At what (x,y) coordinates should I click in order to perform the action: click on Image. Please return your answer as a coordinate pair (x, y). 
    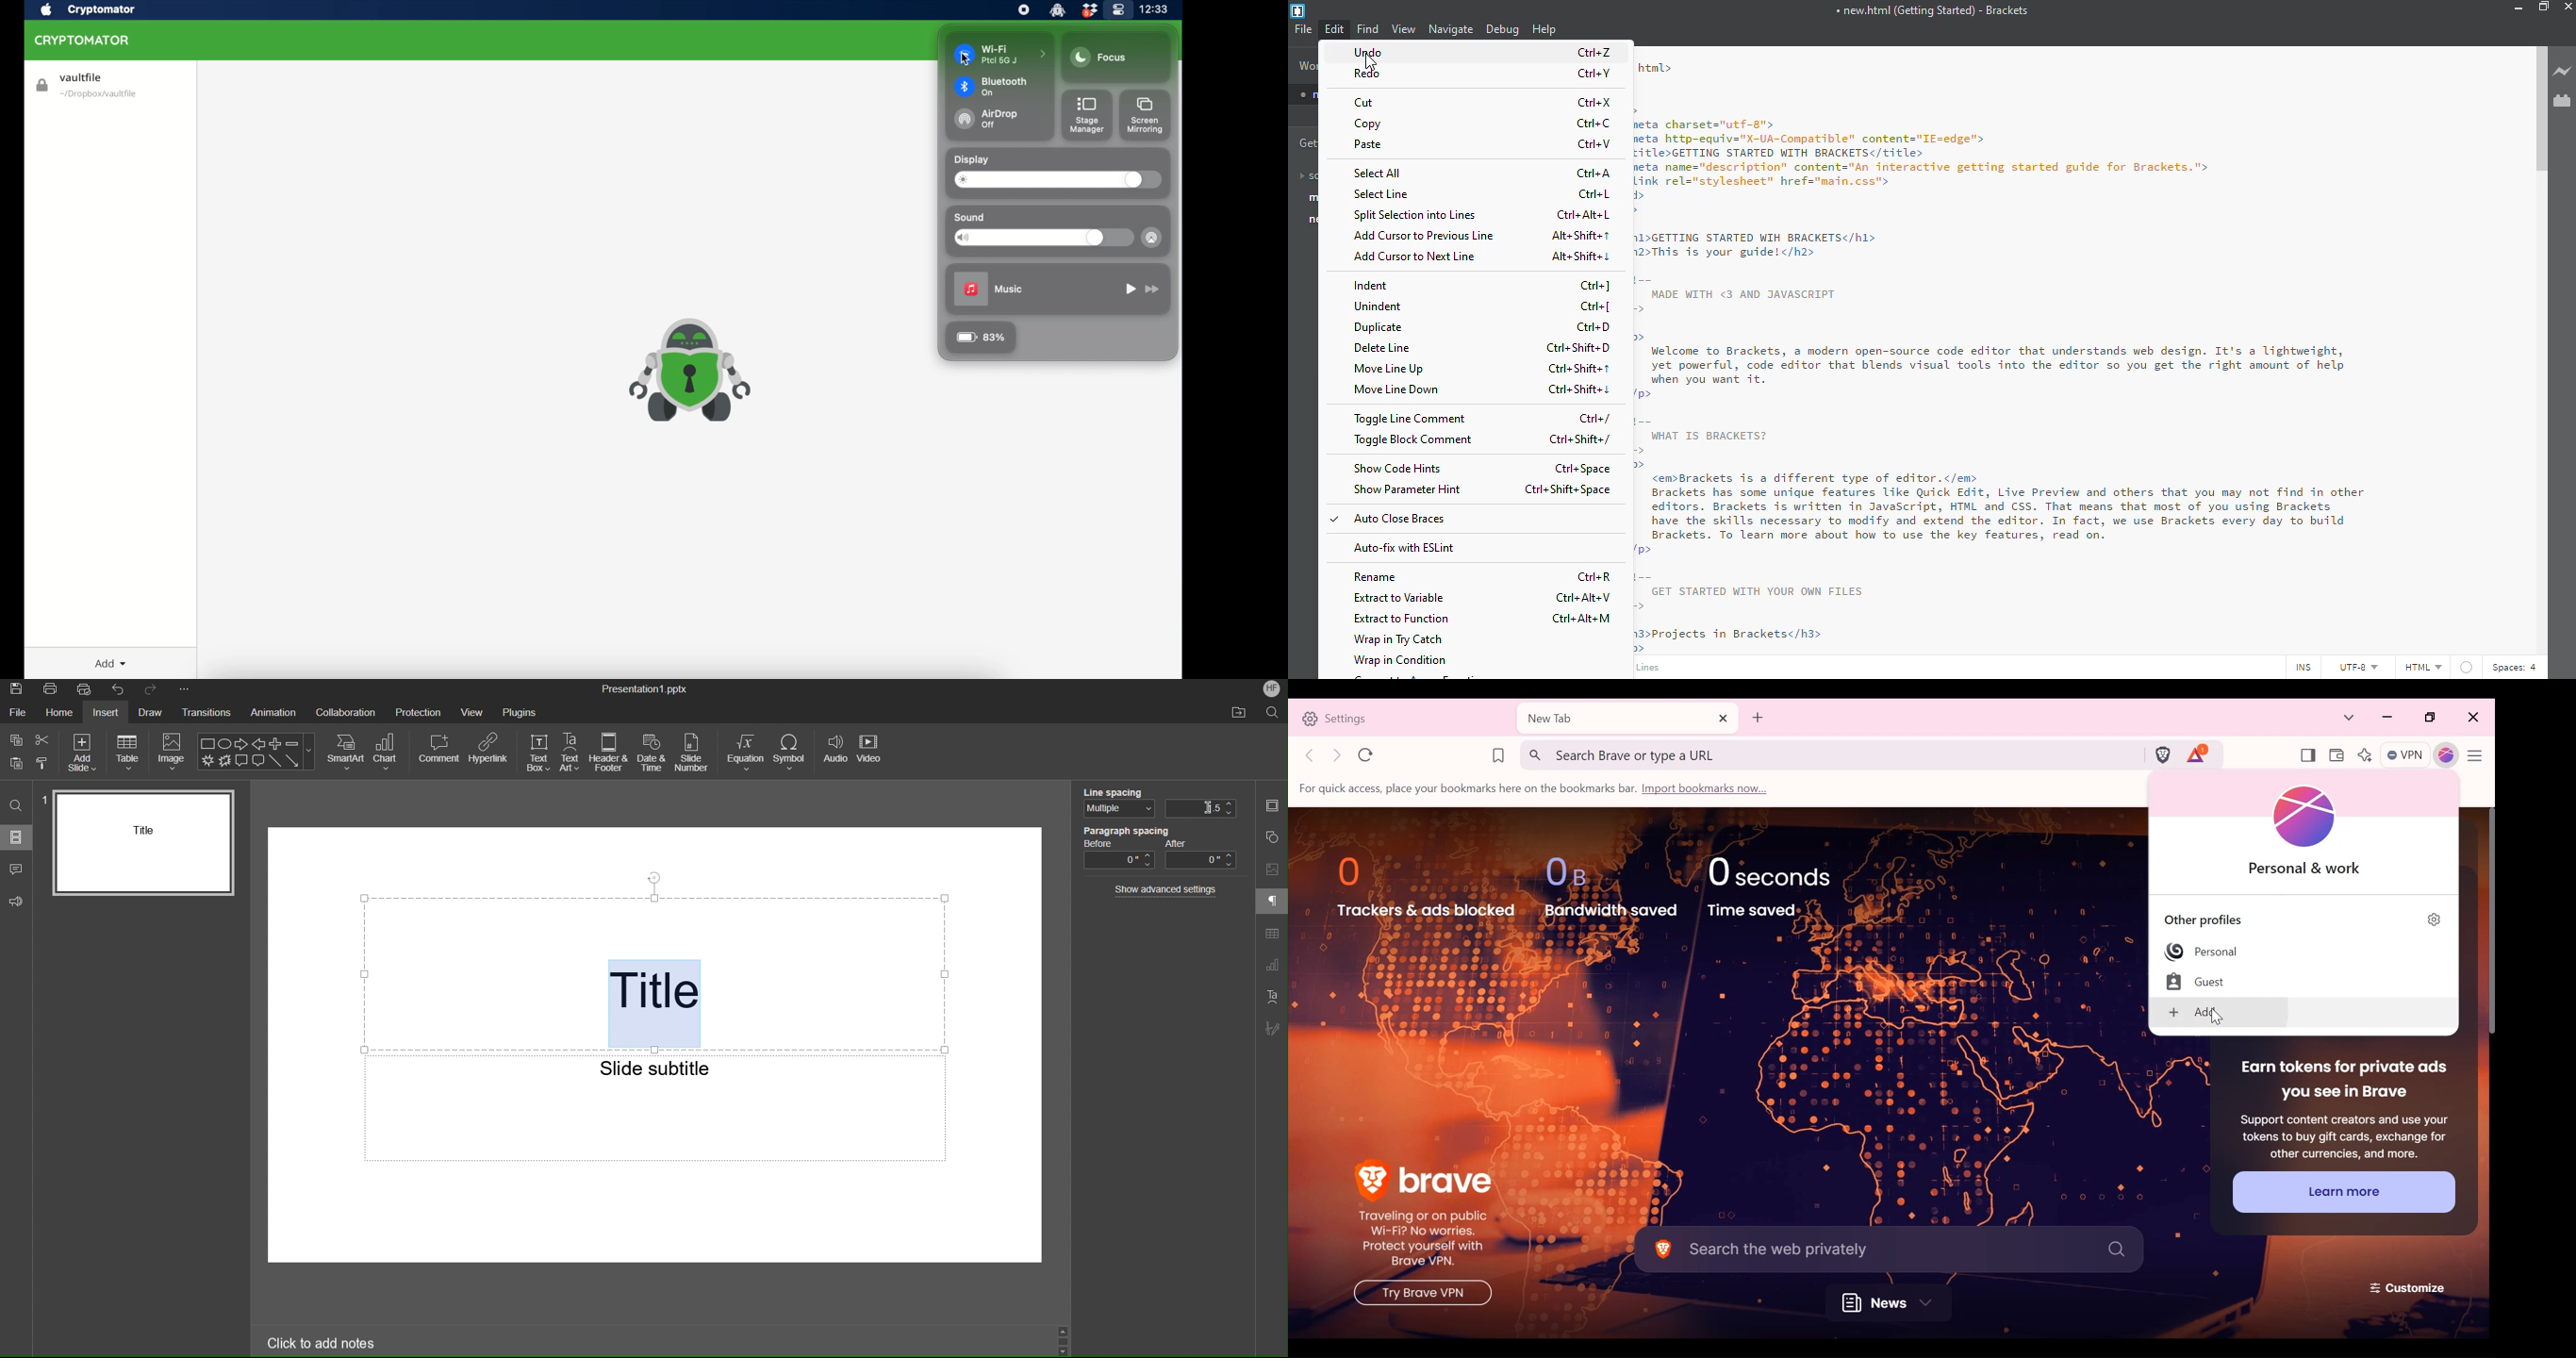
    Looking at the image, I should click on (173, 753).